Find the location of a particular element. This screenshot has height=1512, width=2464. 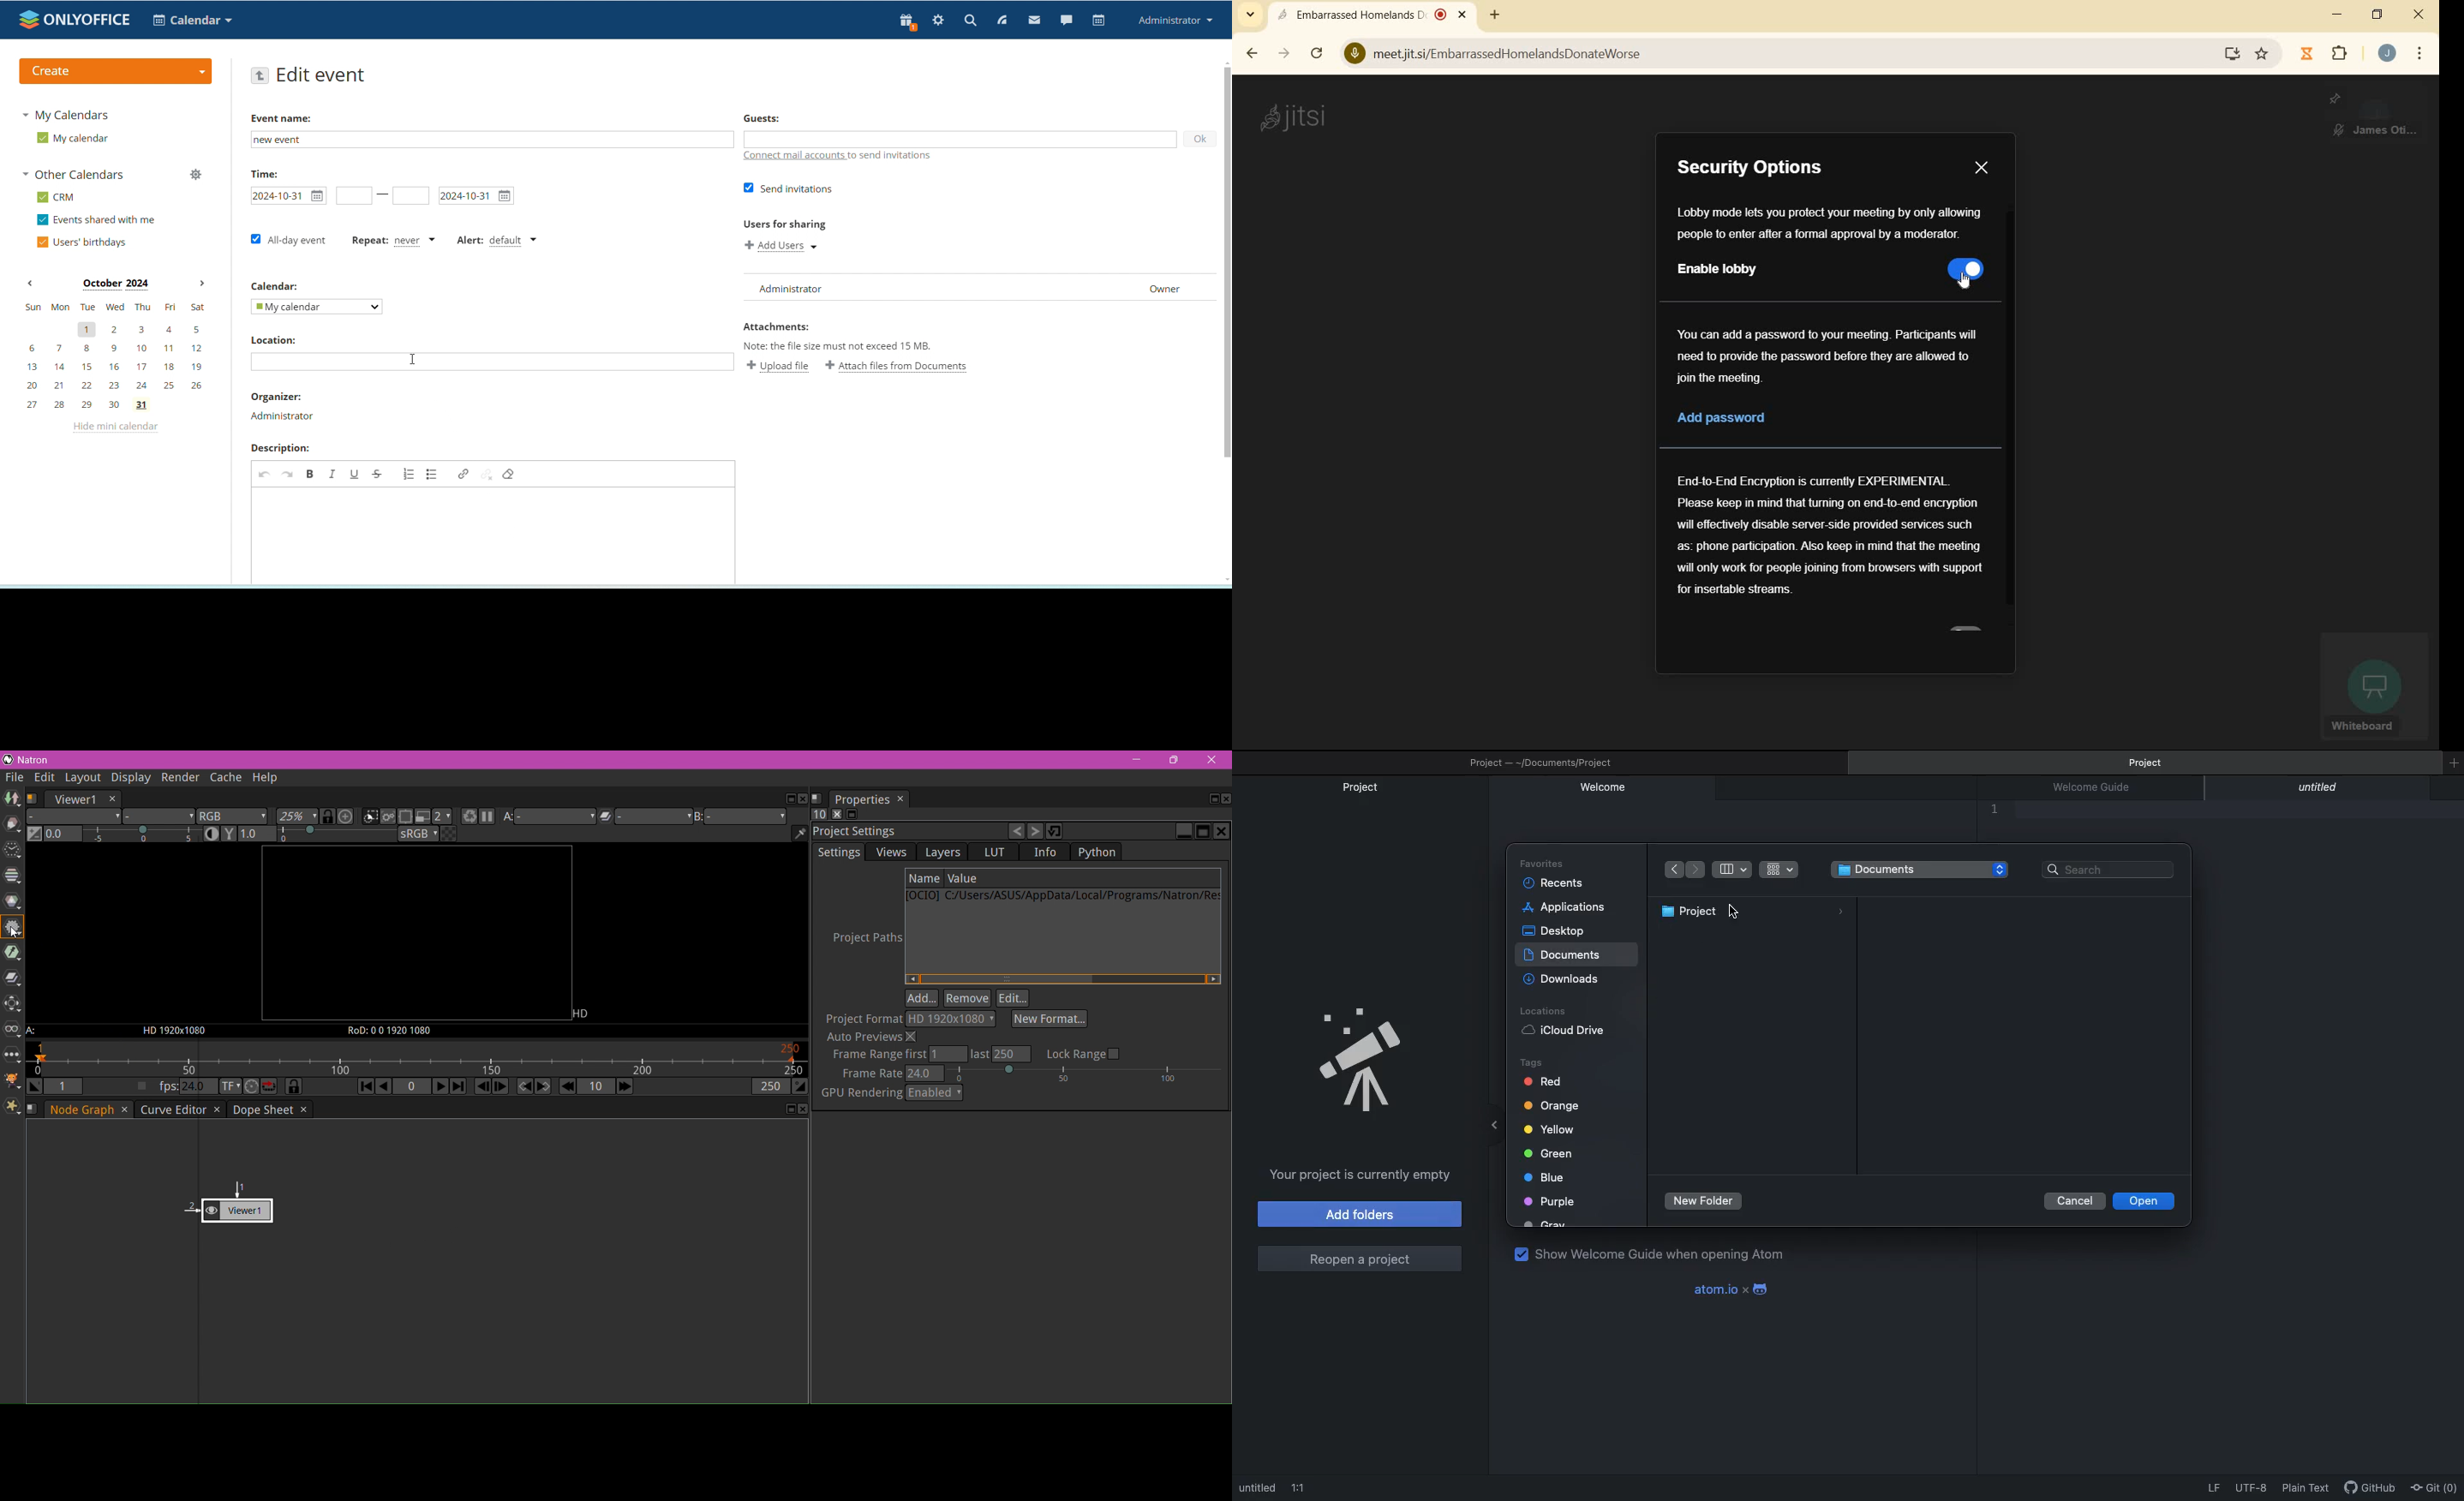

text is located at coordinates (893, 155).